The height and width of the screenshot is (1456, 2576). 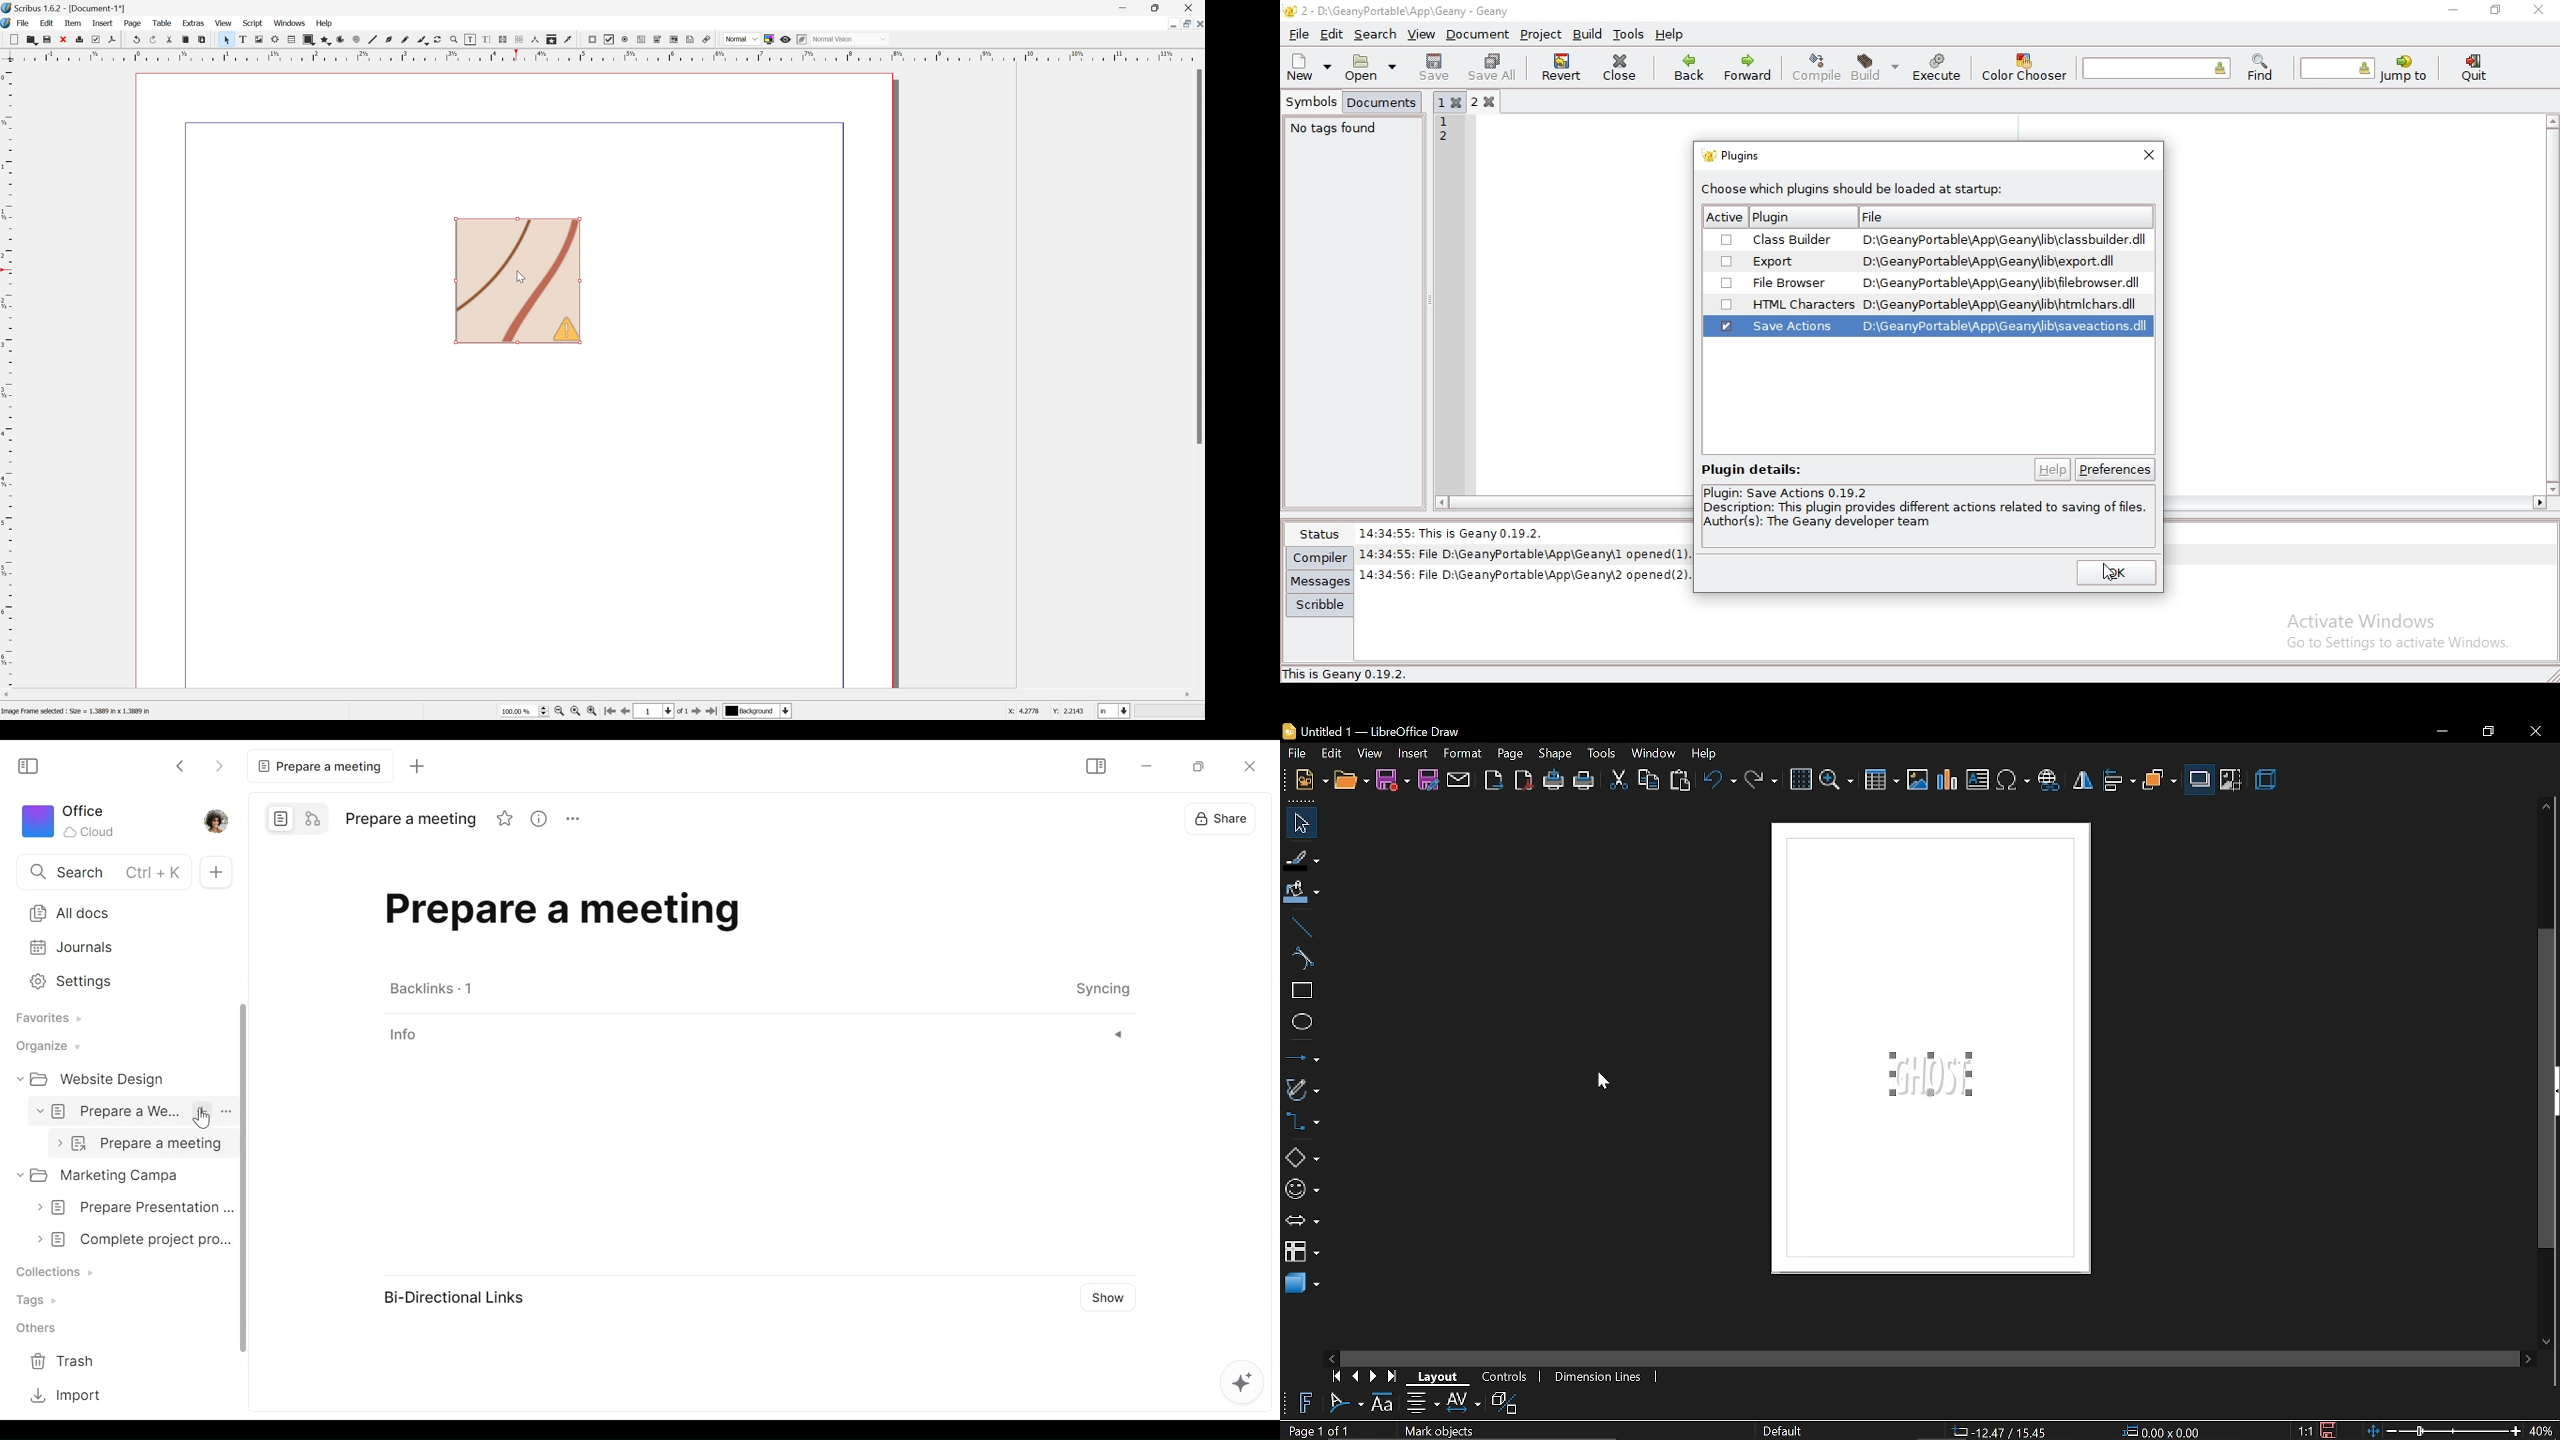 What do you see at coordinates (1552, 781) in the screenshot?
I see `print directly` at bounding box center [1552, 781].